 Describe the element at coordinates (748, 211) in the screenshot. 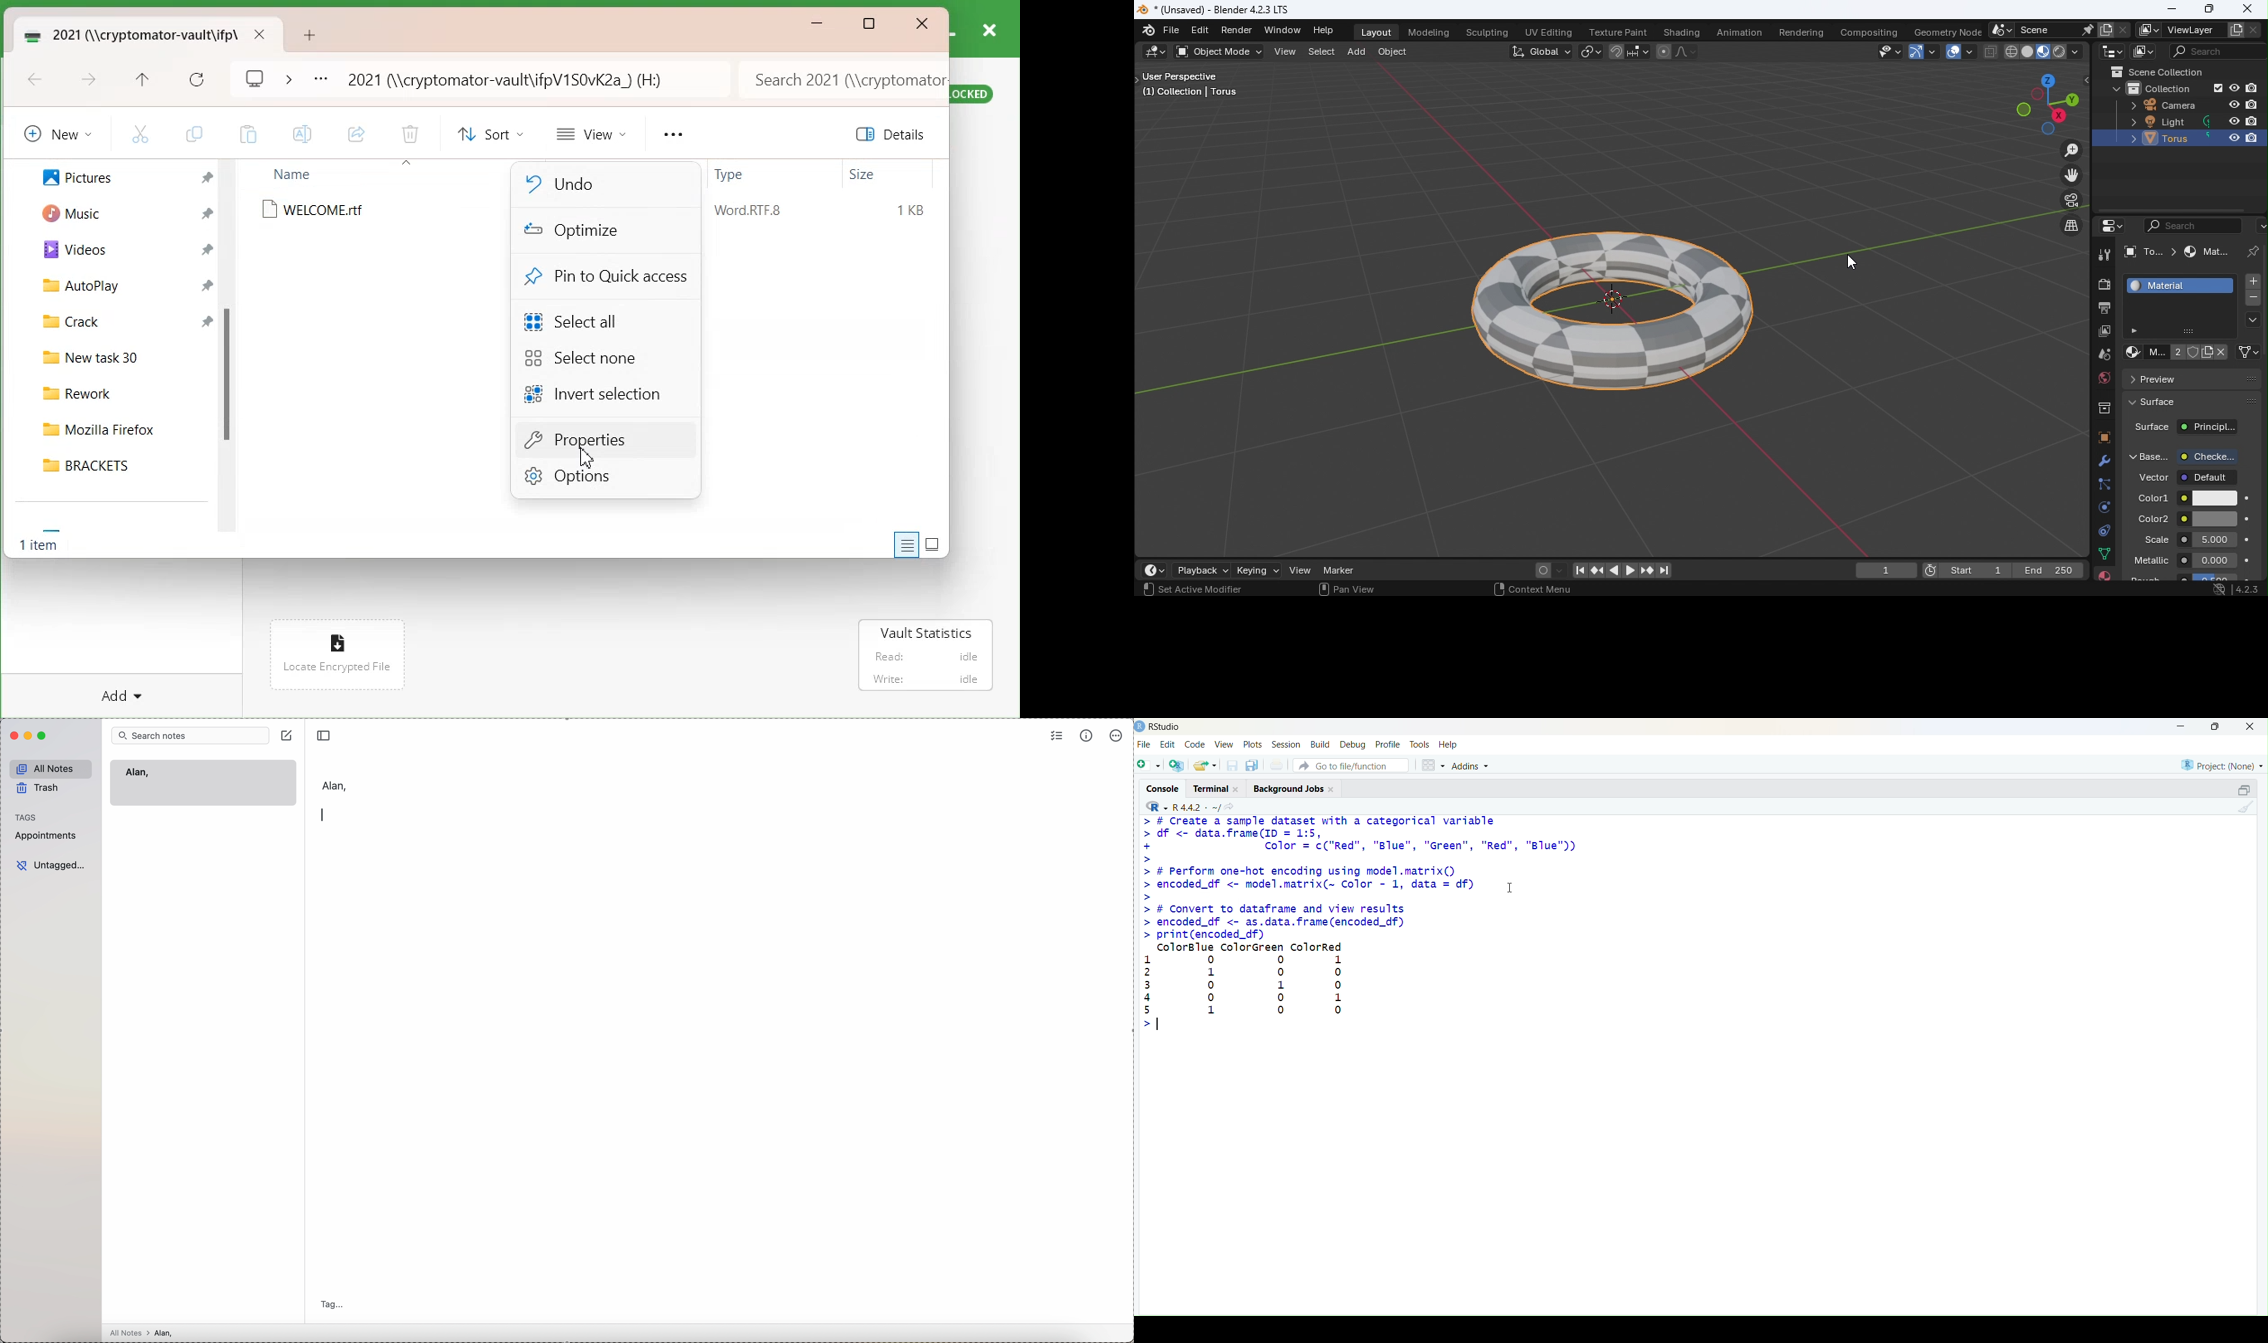

I see `Word RTF 8` at that location.